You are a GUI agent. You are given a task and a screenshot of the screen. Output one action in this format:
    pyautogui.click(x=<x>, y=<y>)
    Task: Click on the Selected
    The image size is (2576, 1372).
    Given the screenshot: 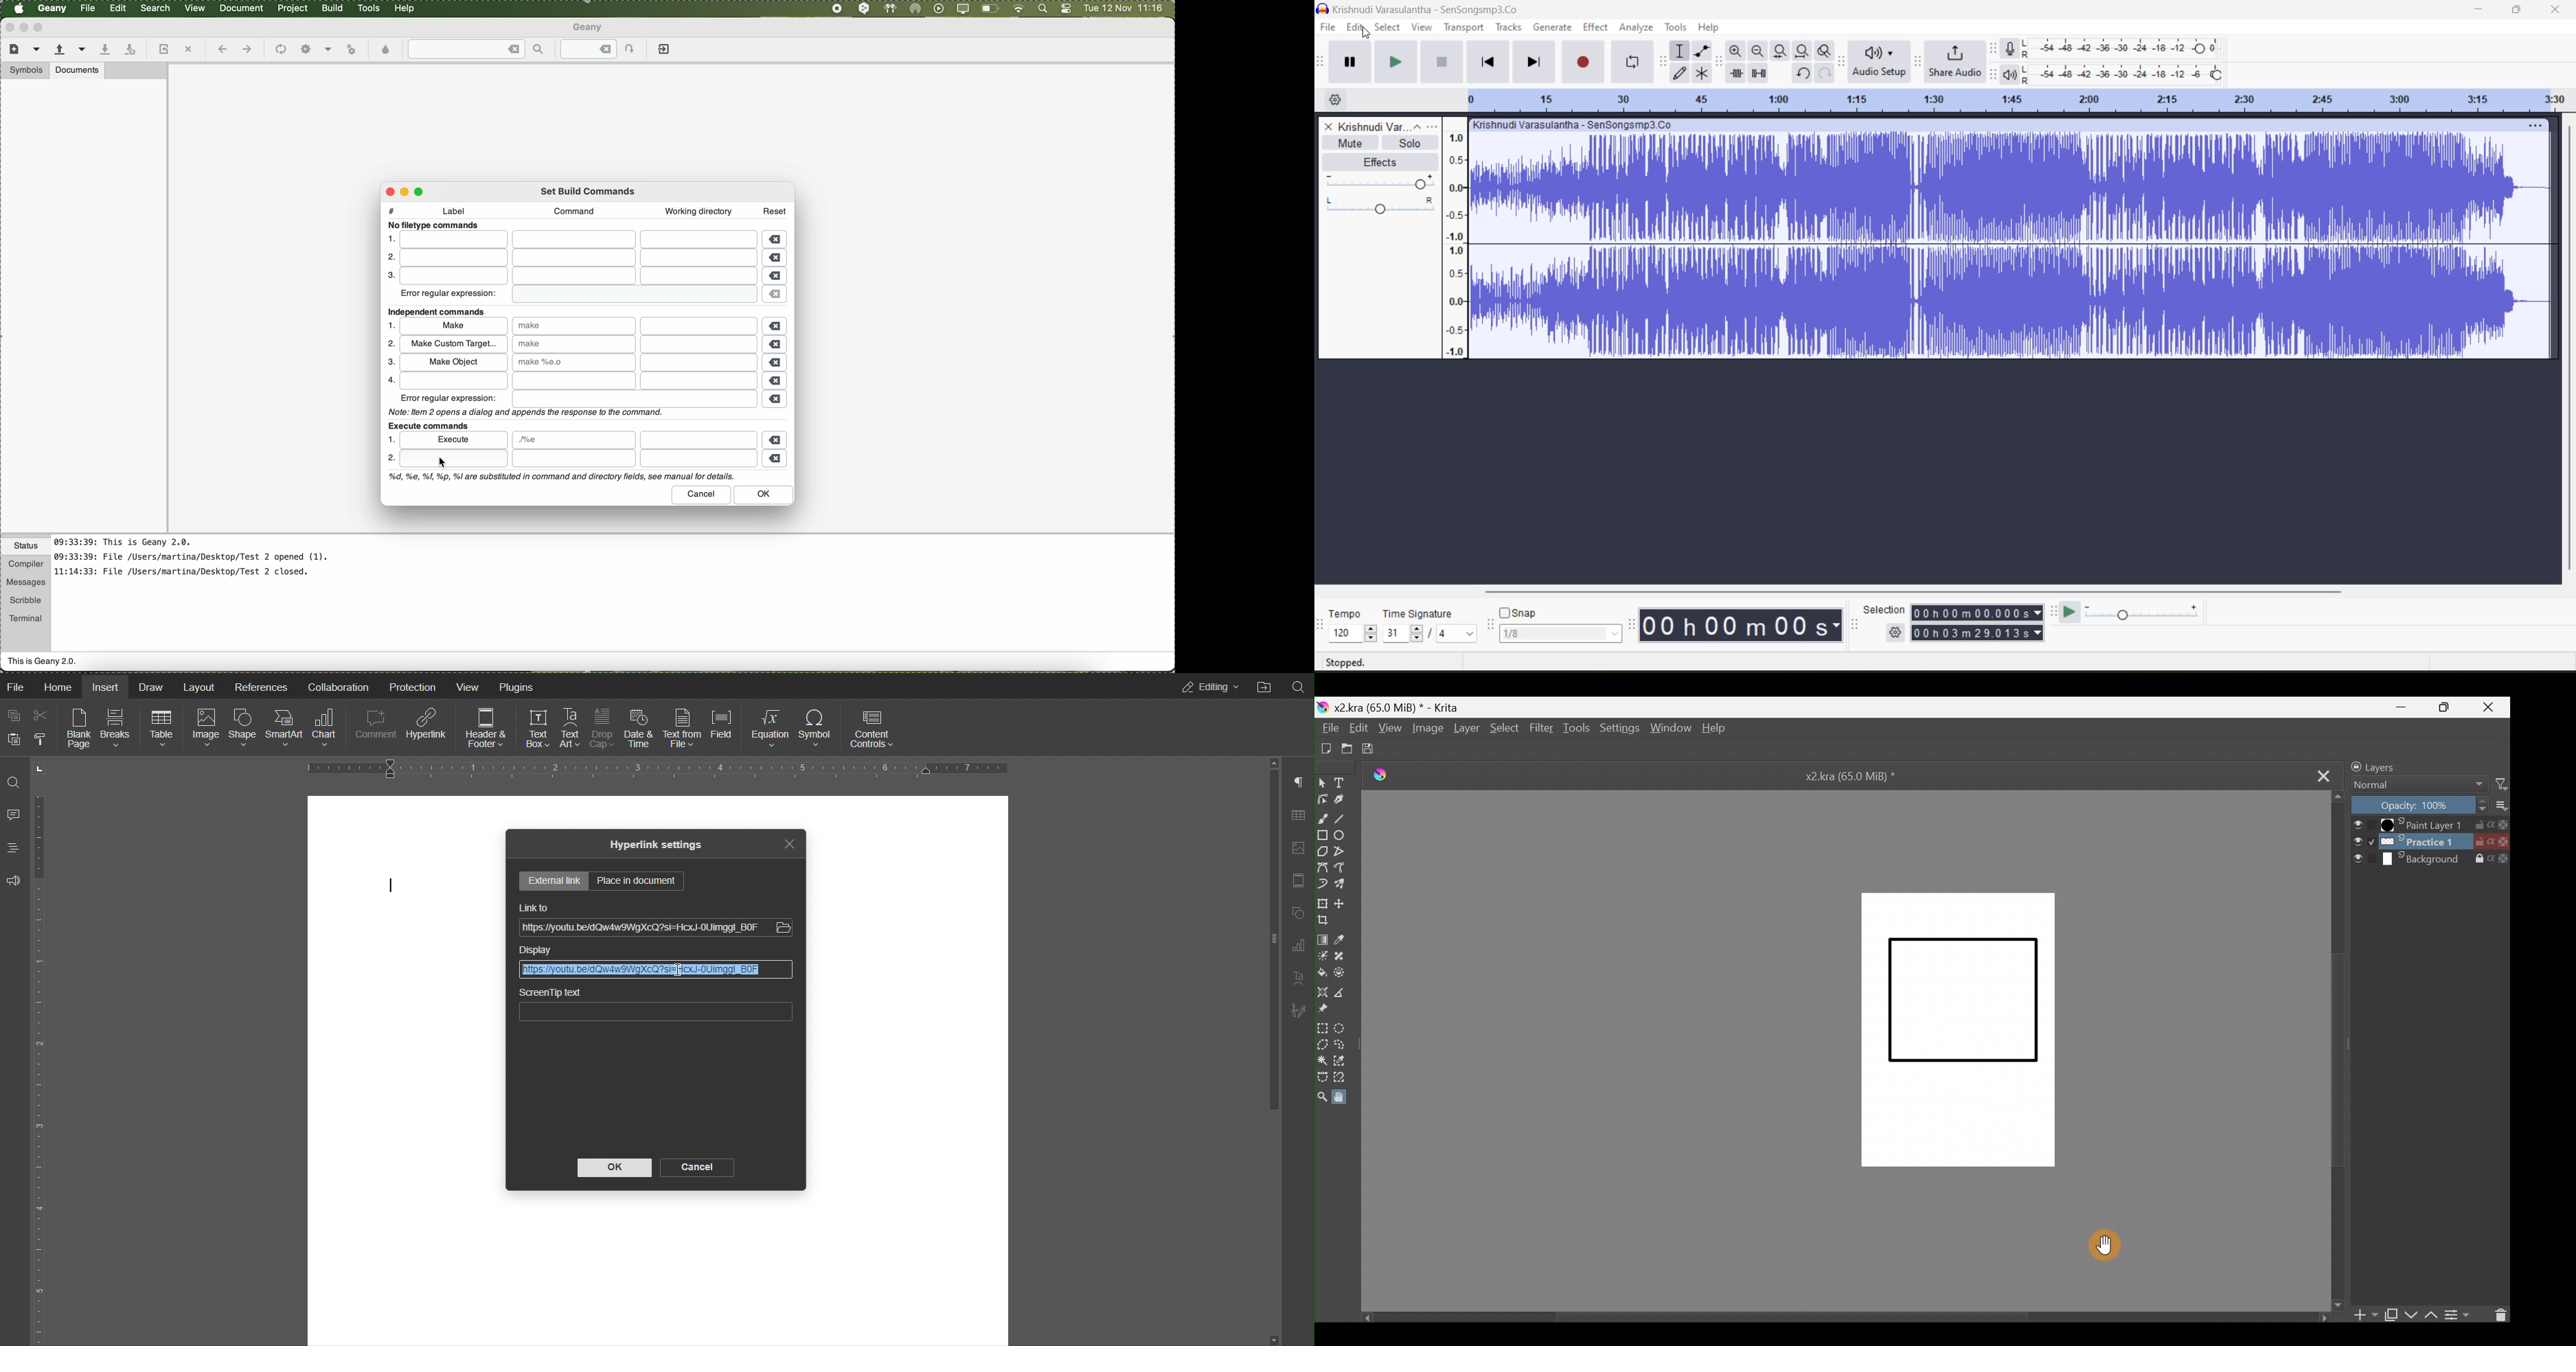 What is the action you would take?
    pyautogui.click(x=645, y=971)
    